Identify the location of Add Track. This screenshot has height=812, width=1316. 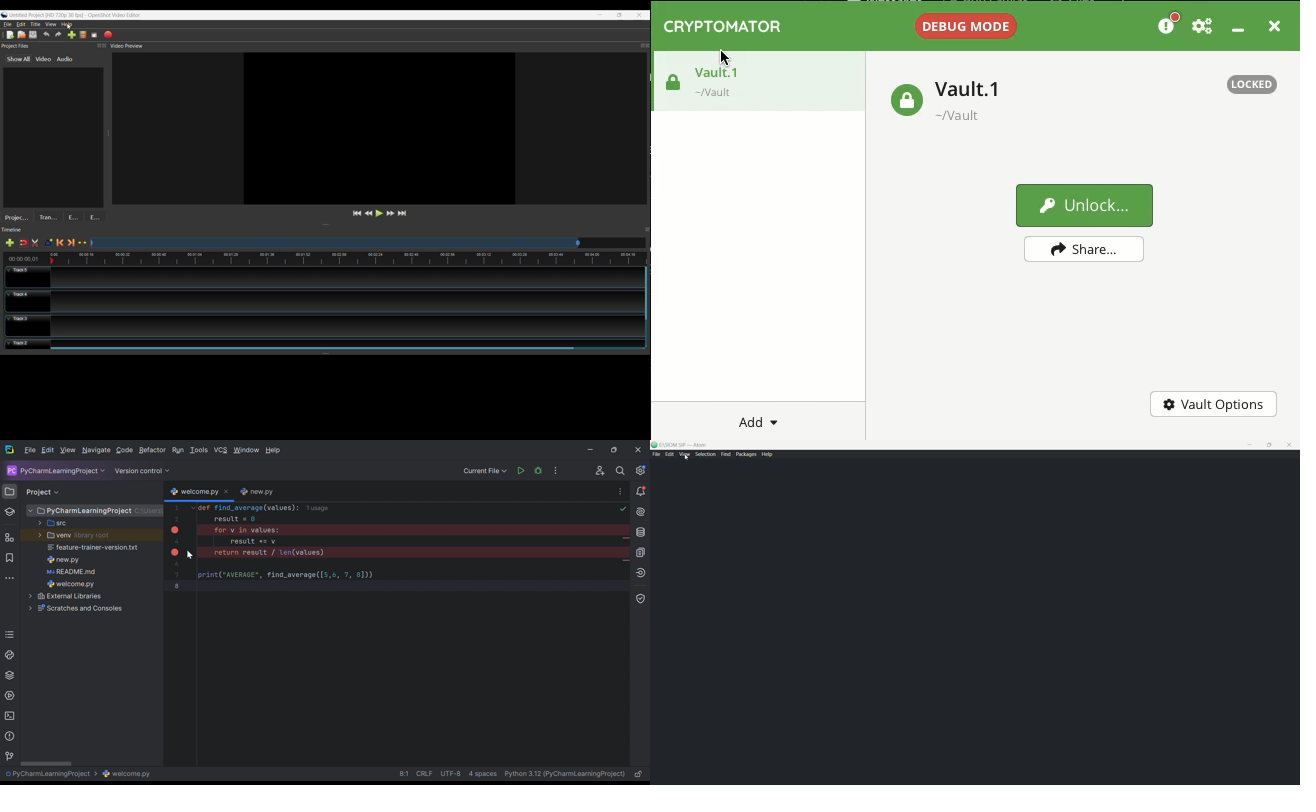
(8, 243).